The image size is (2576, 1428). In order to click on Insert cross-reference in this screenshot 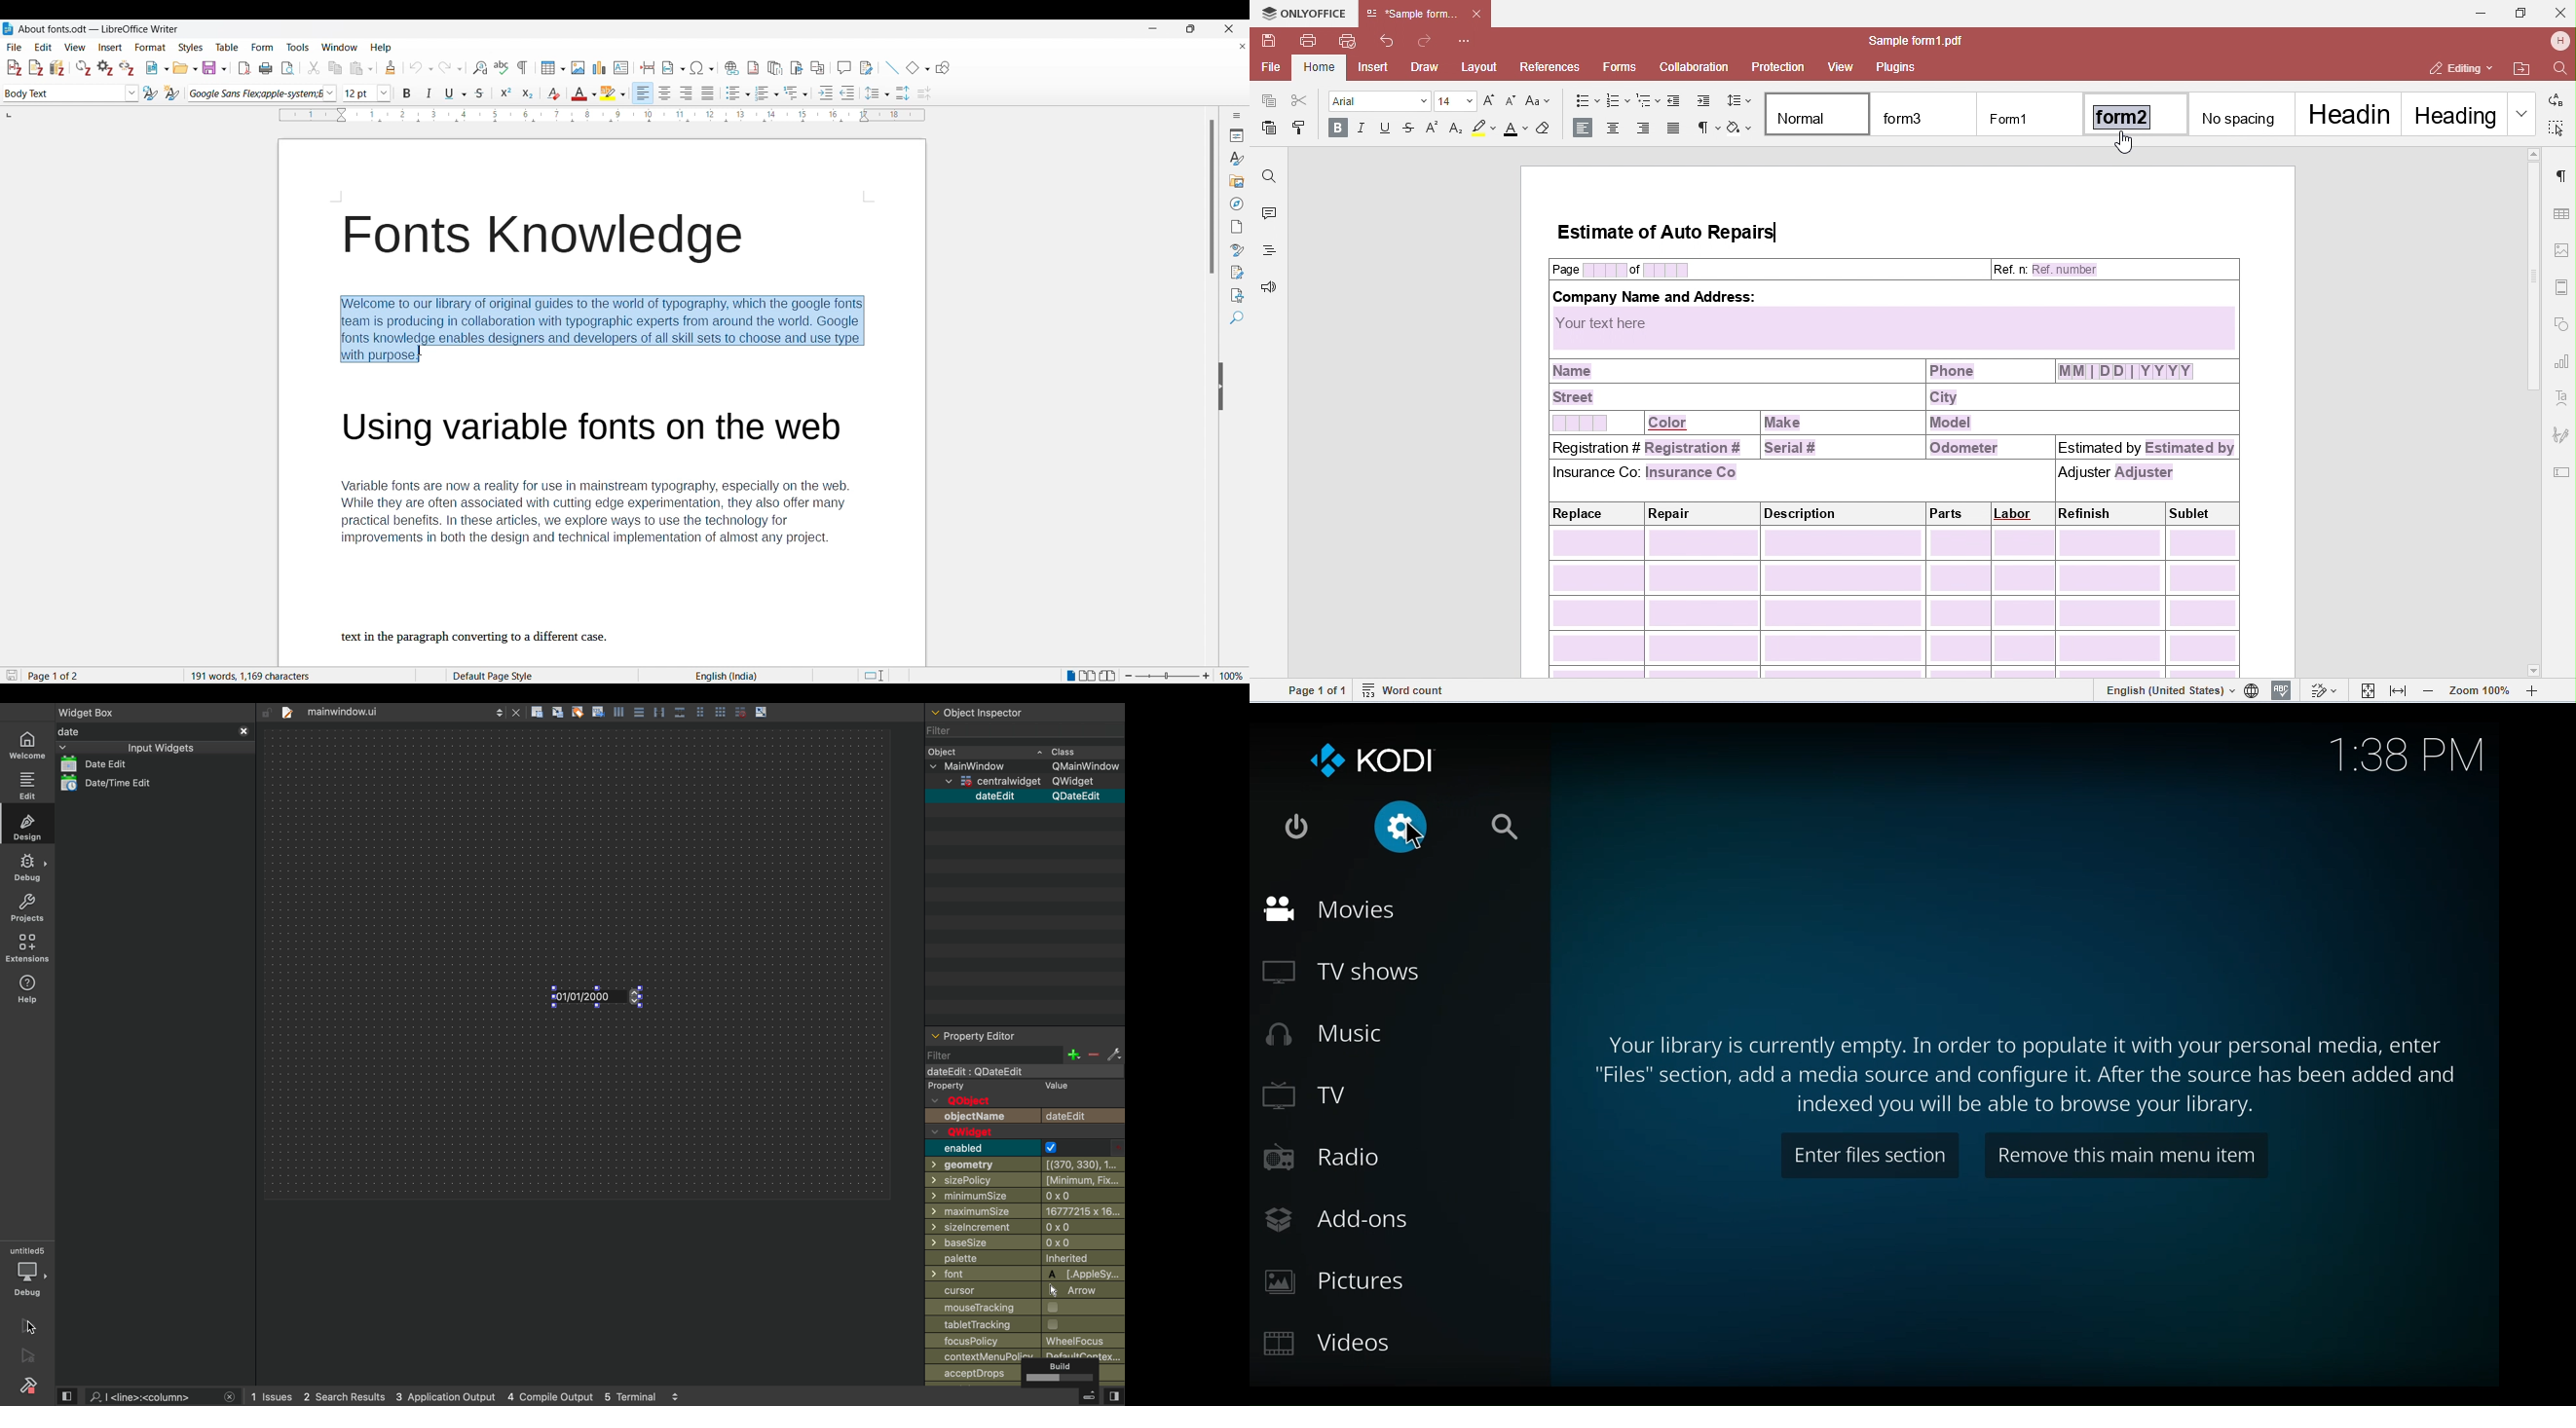, I will do `click(818, 68)`.